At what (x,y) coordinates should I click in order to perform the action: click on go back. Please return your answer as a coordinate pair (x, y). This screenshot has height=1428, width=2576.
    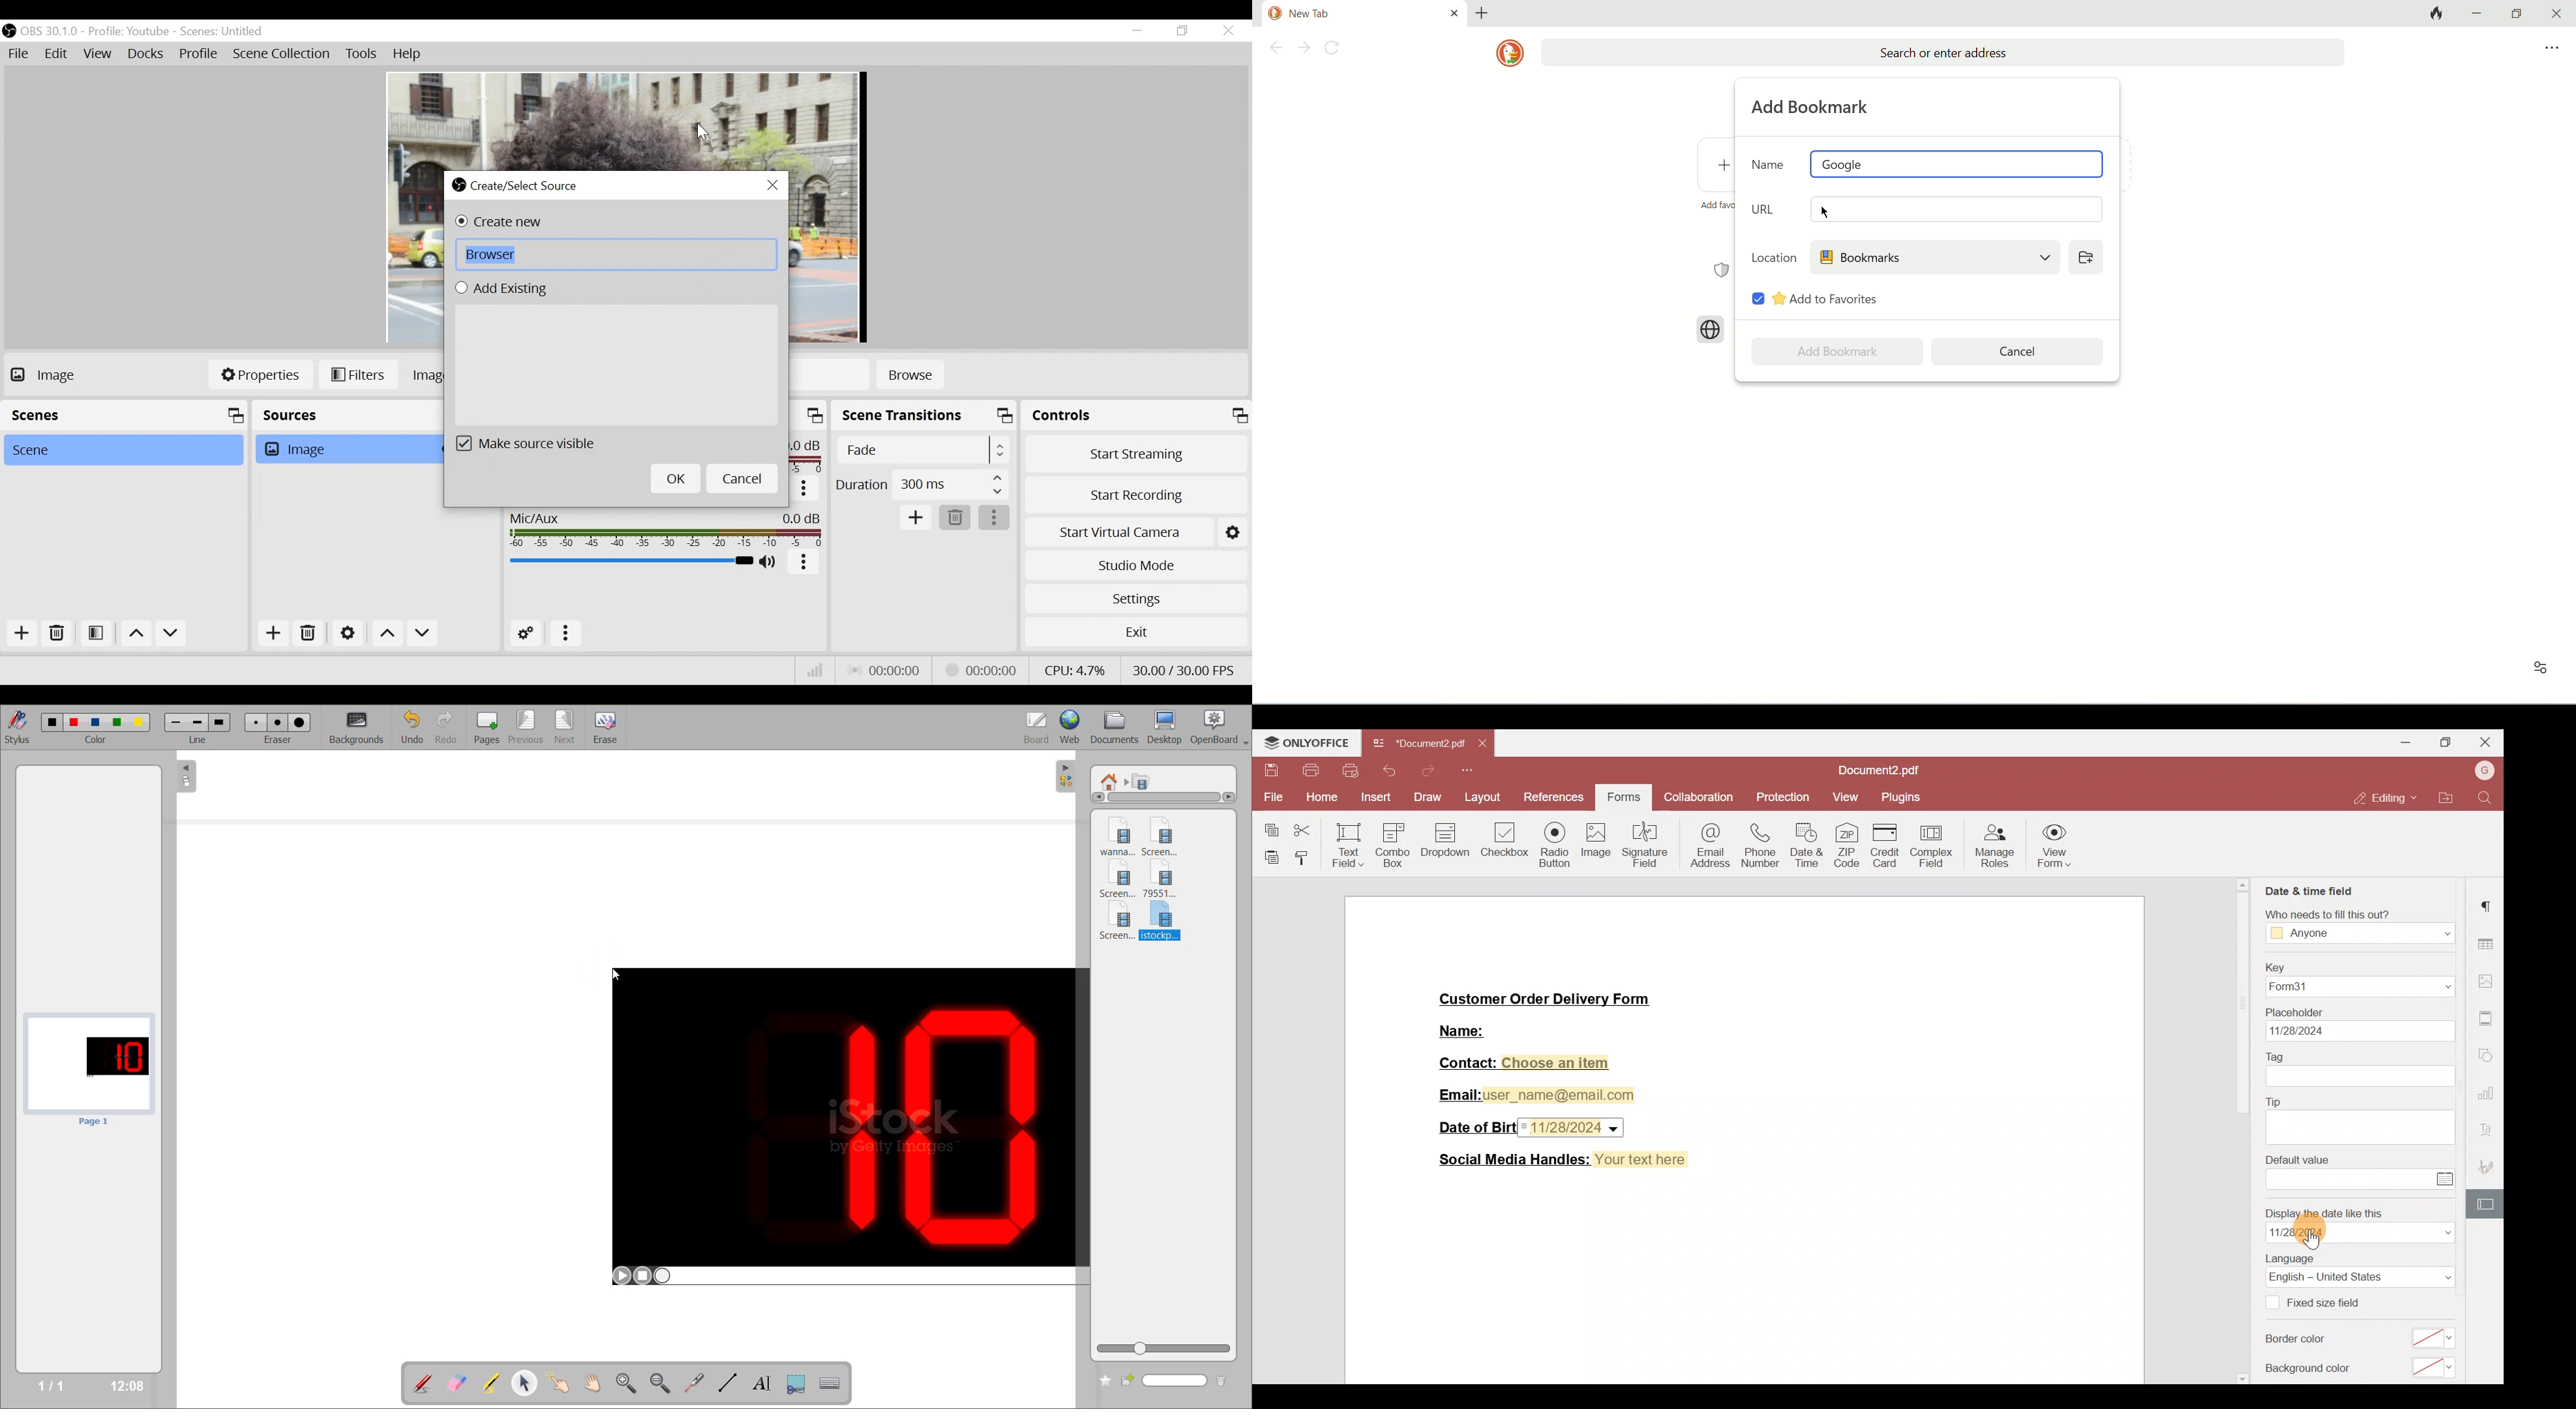
    Looking at the image, I should click on (1274, 50).